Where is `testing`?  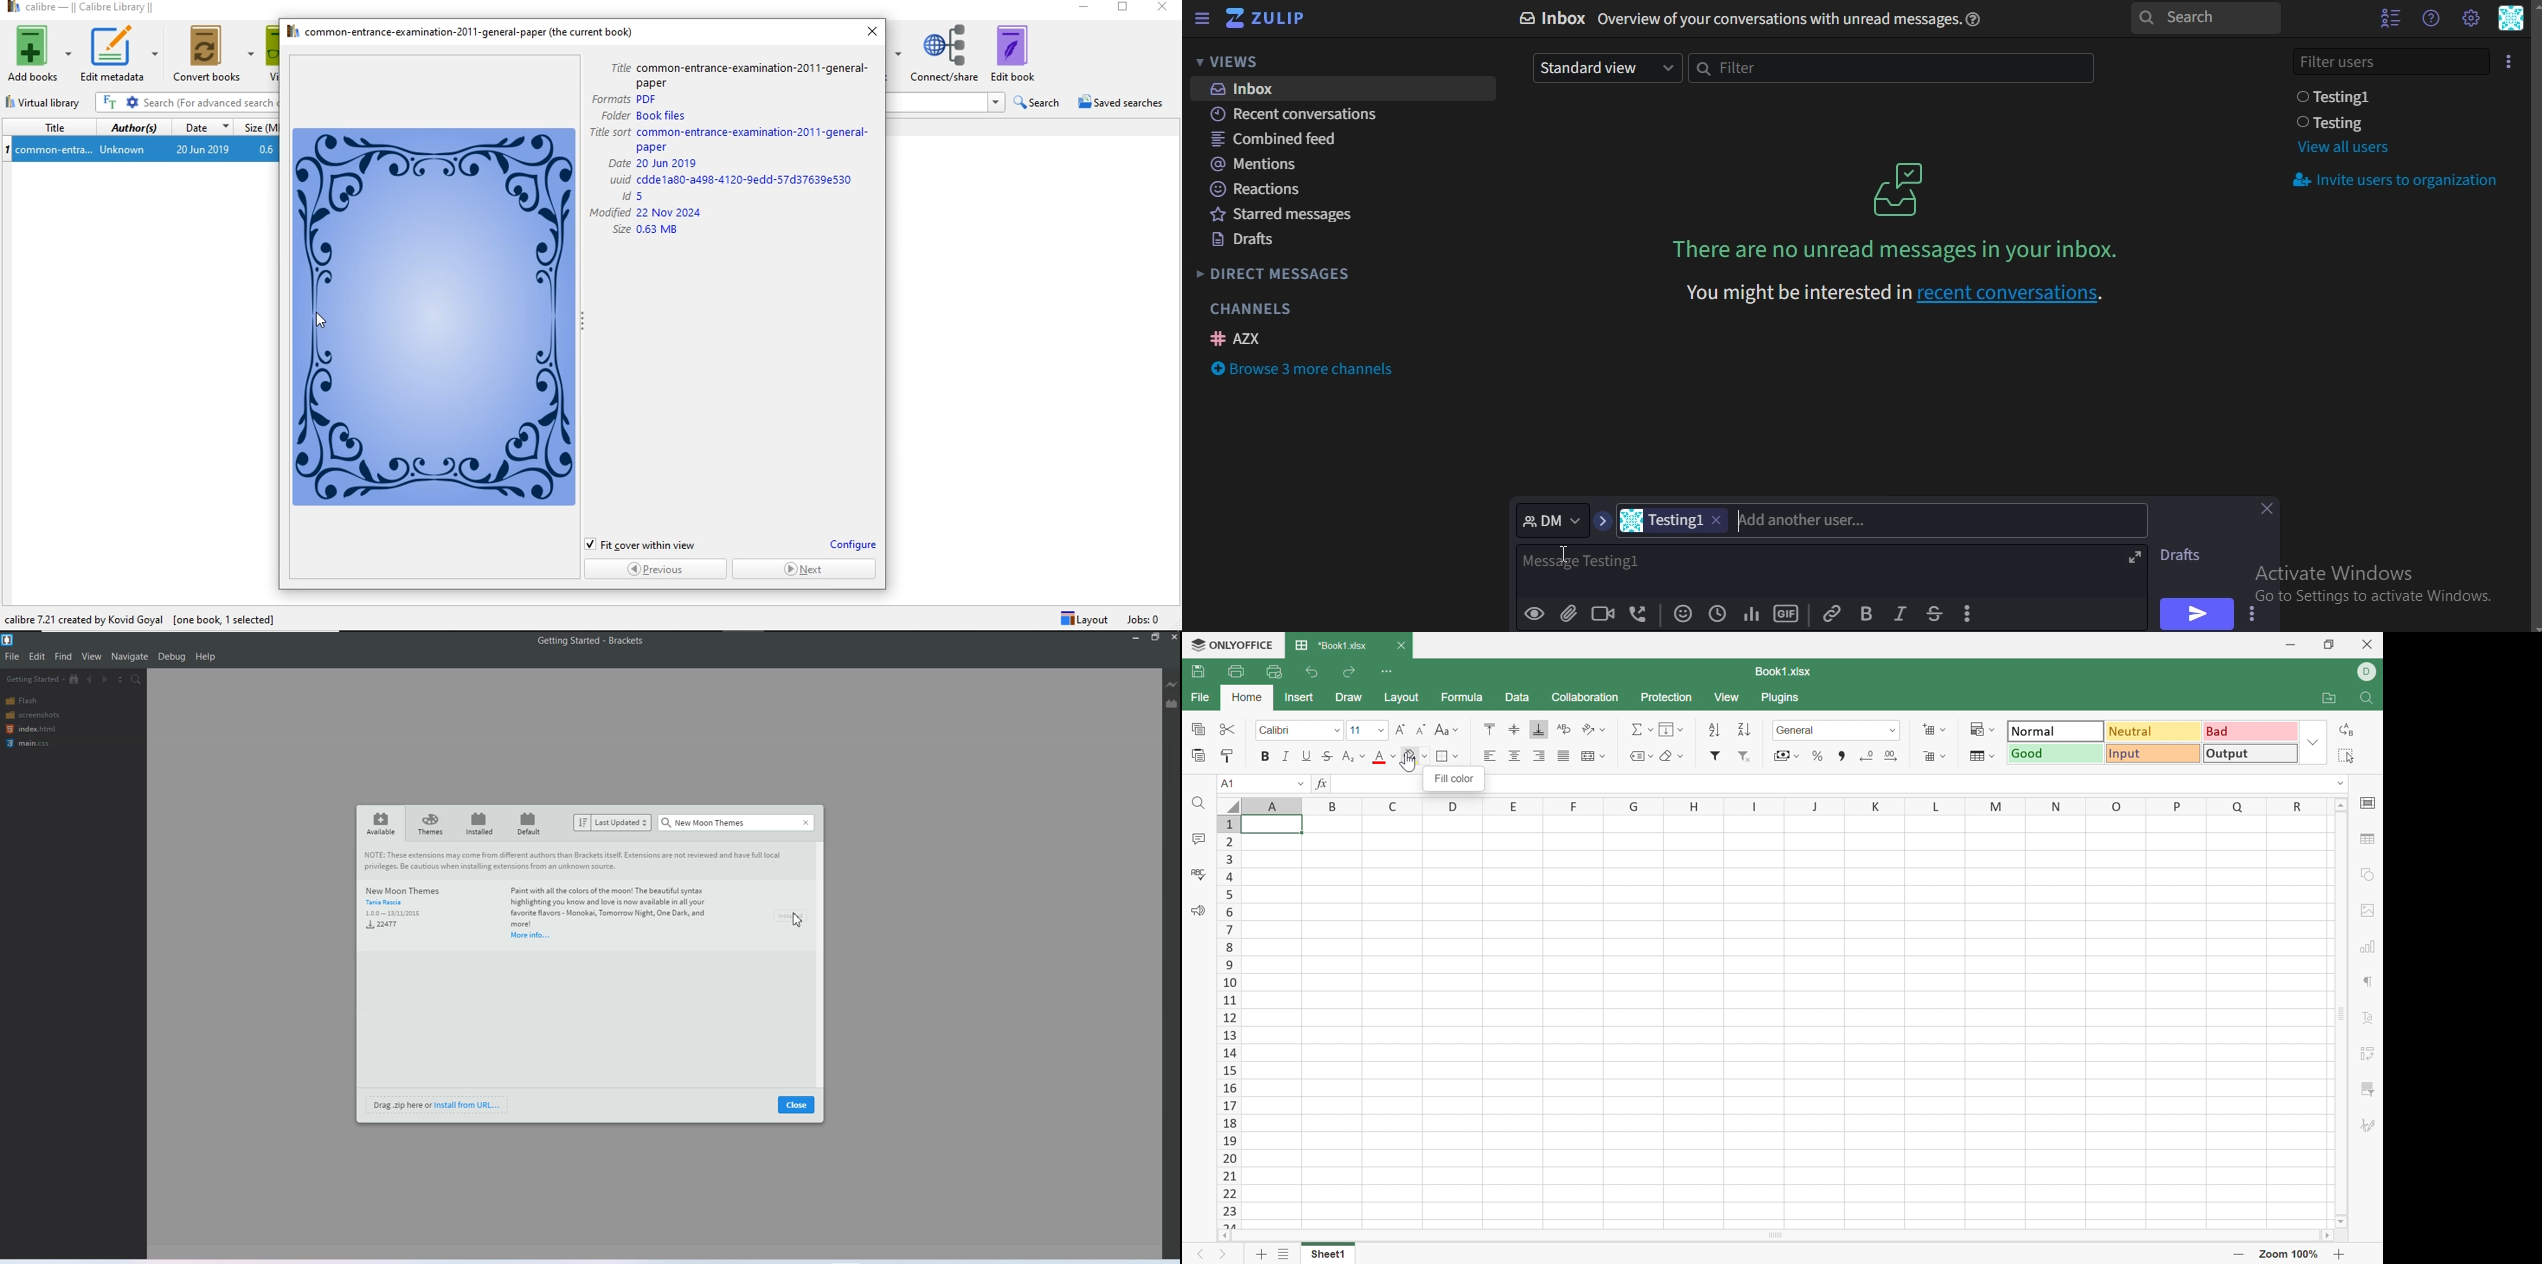 testing is located at coordinates (2335, 123).